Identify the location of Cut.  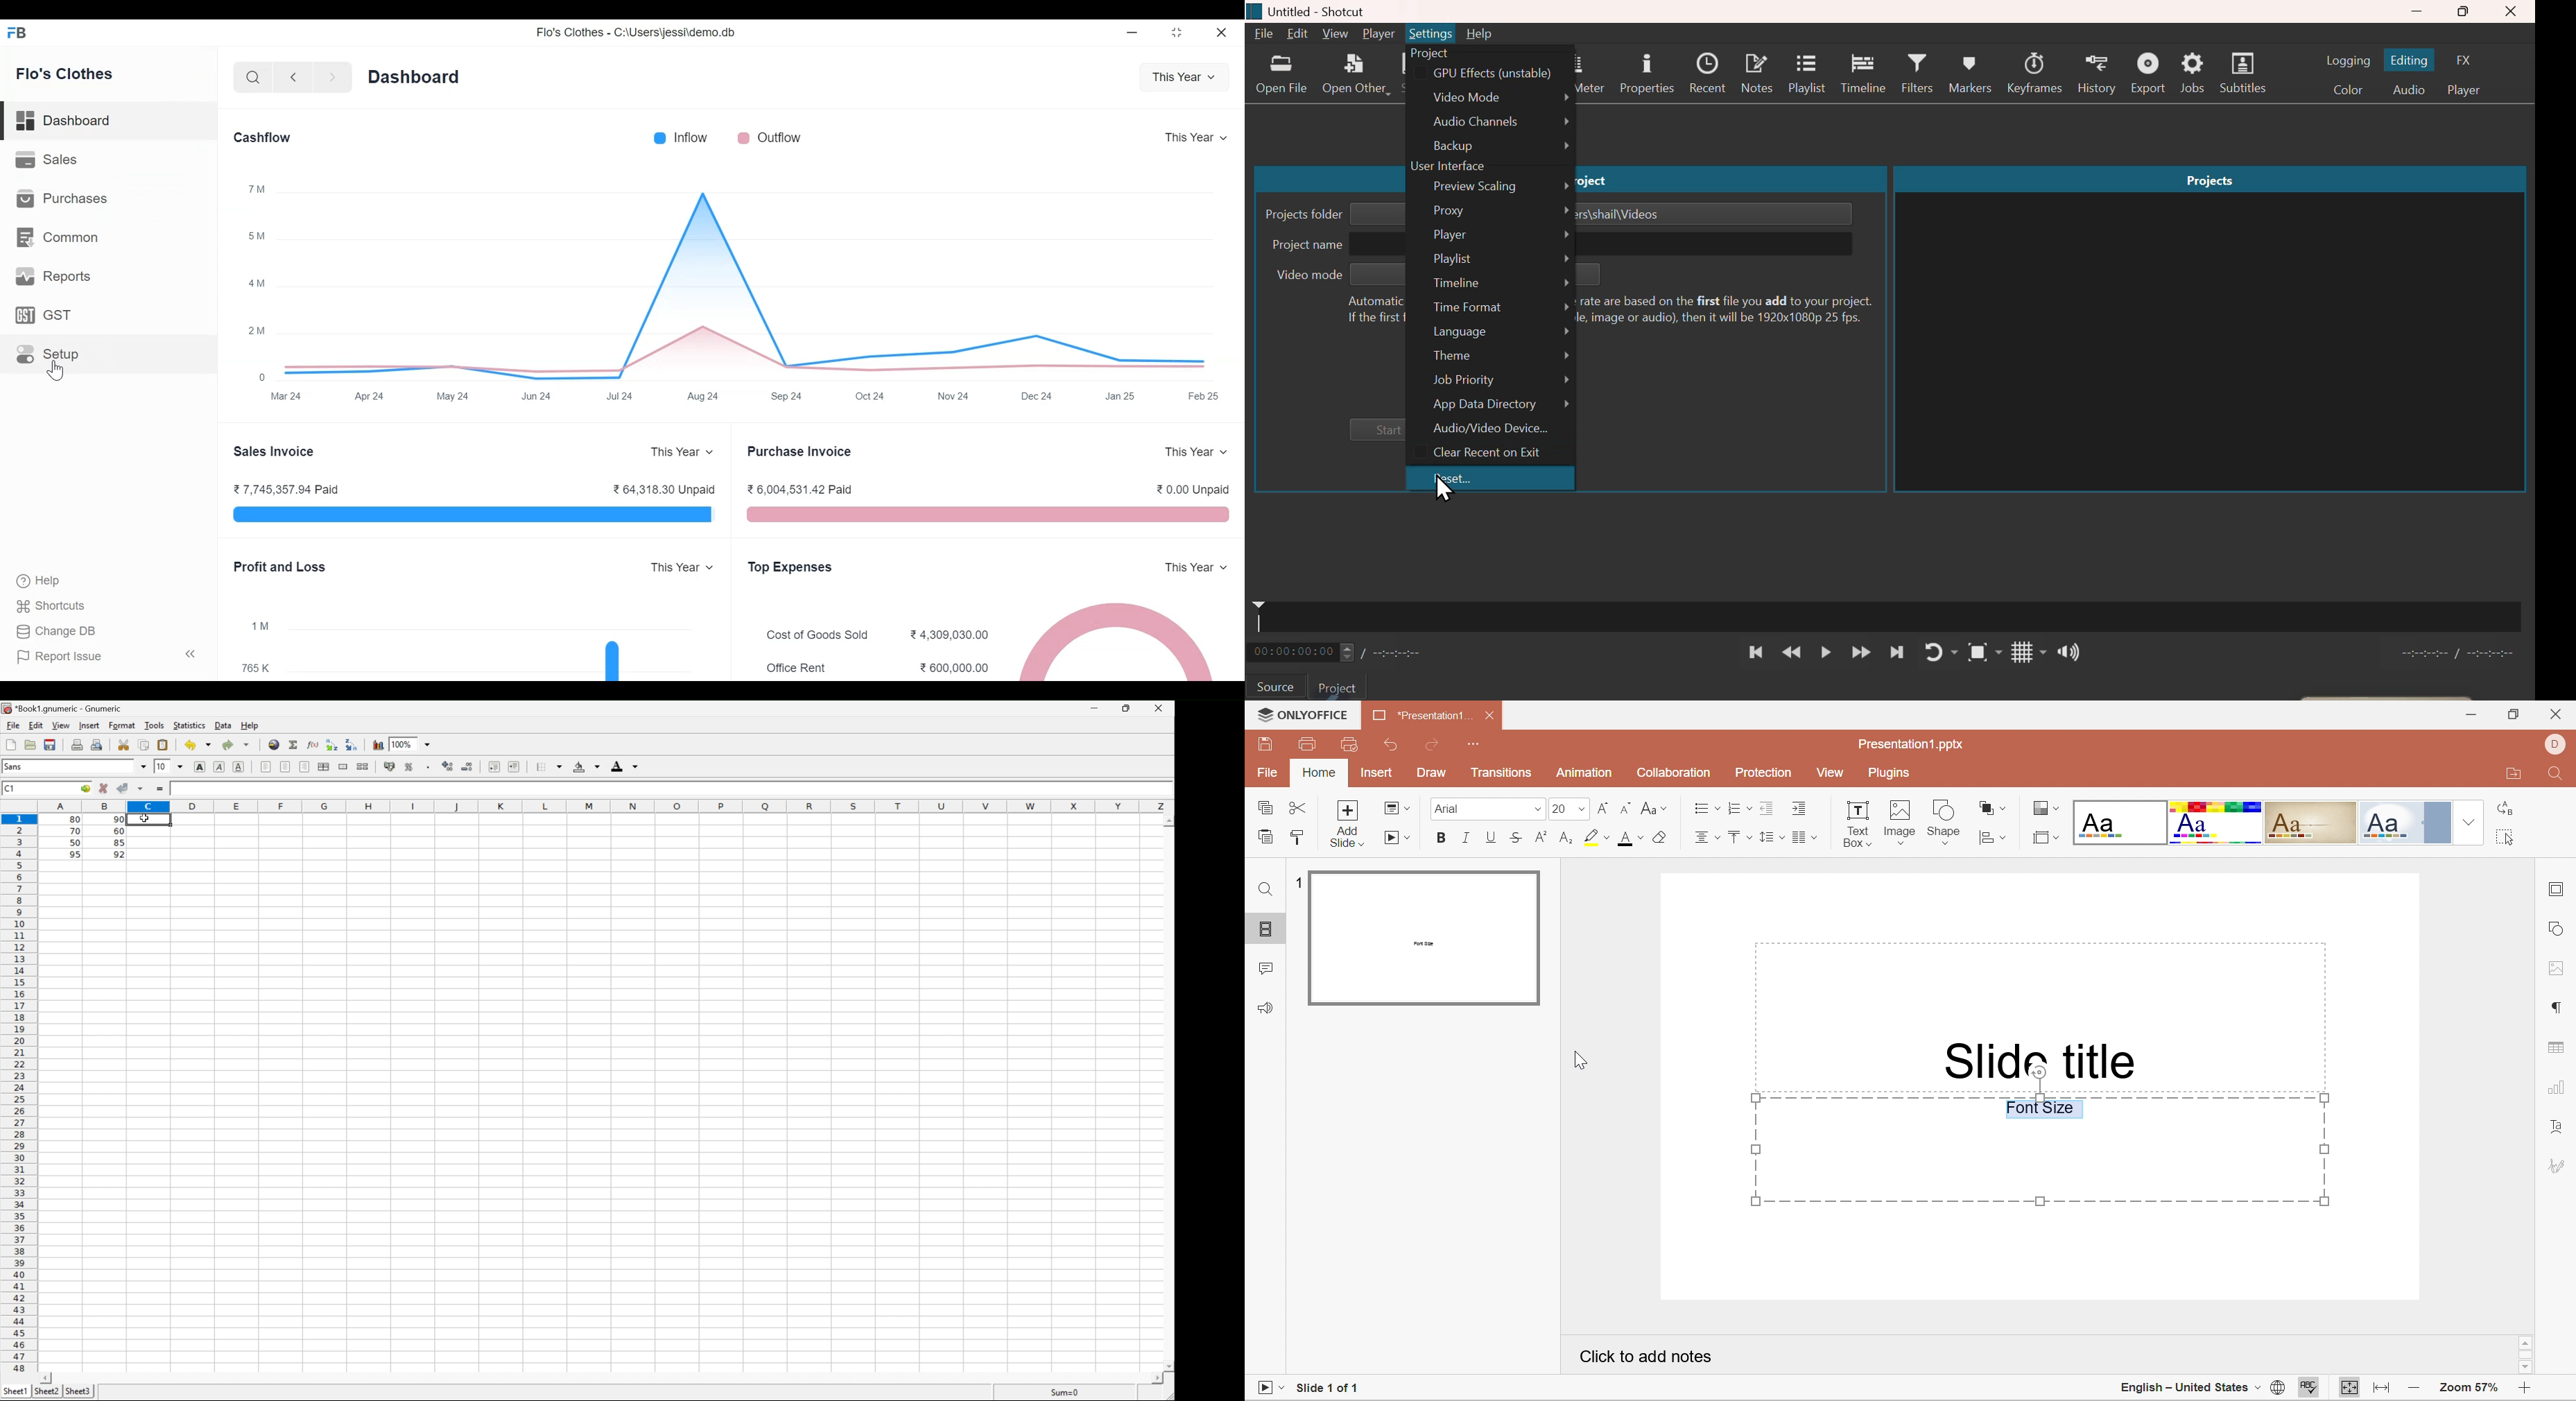
(1299, 810).